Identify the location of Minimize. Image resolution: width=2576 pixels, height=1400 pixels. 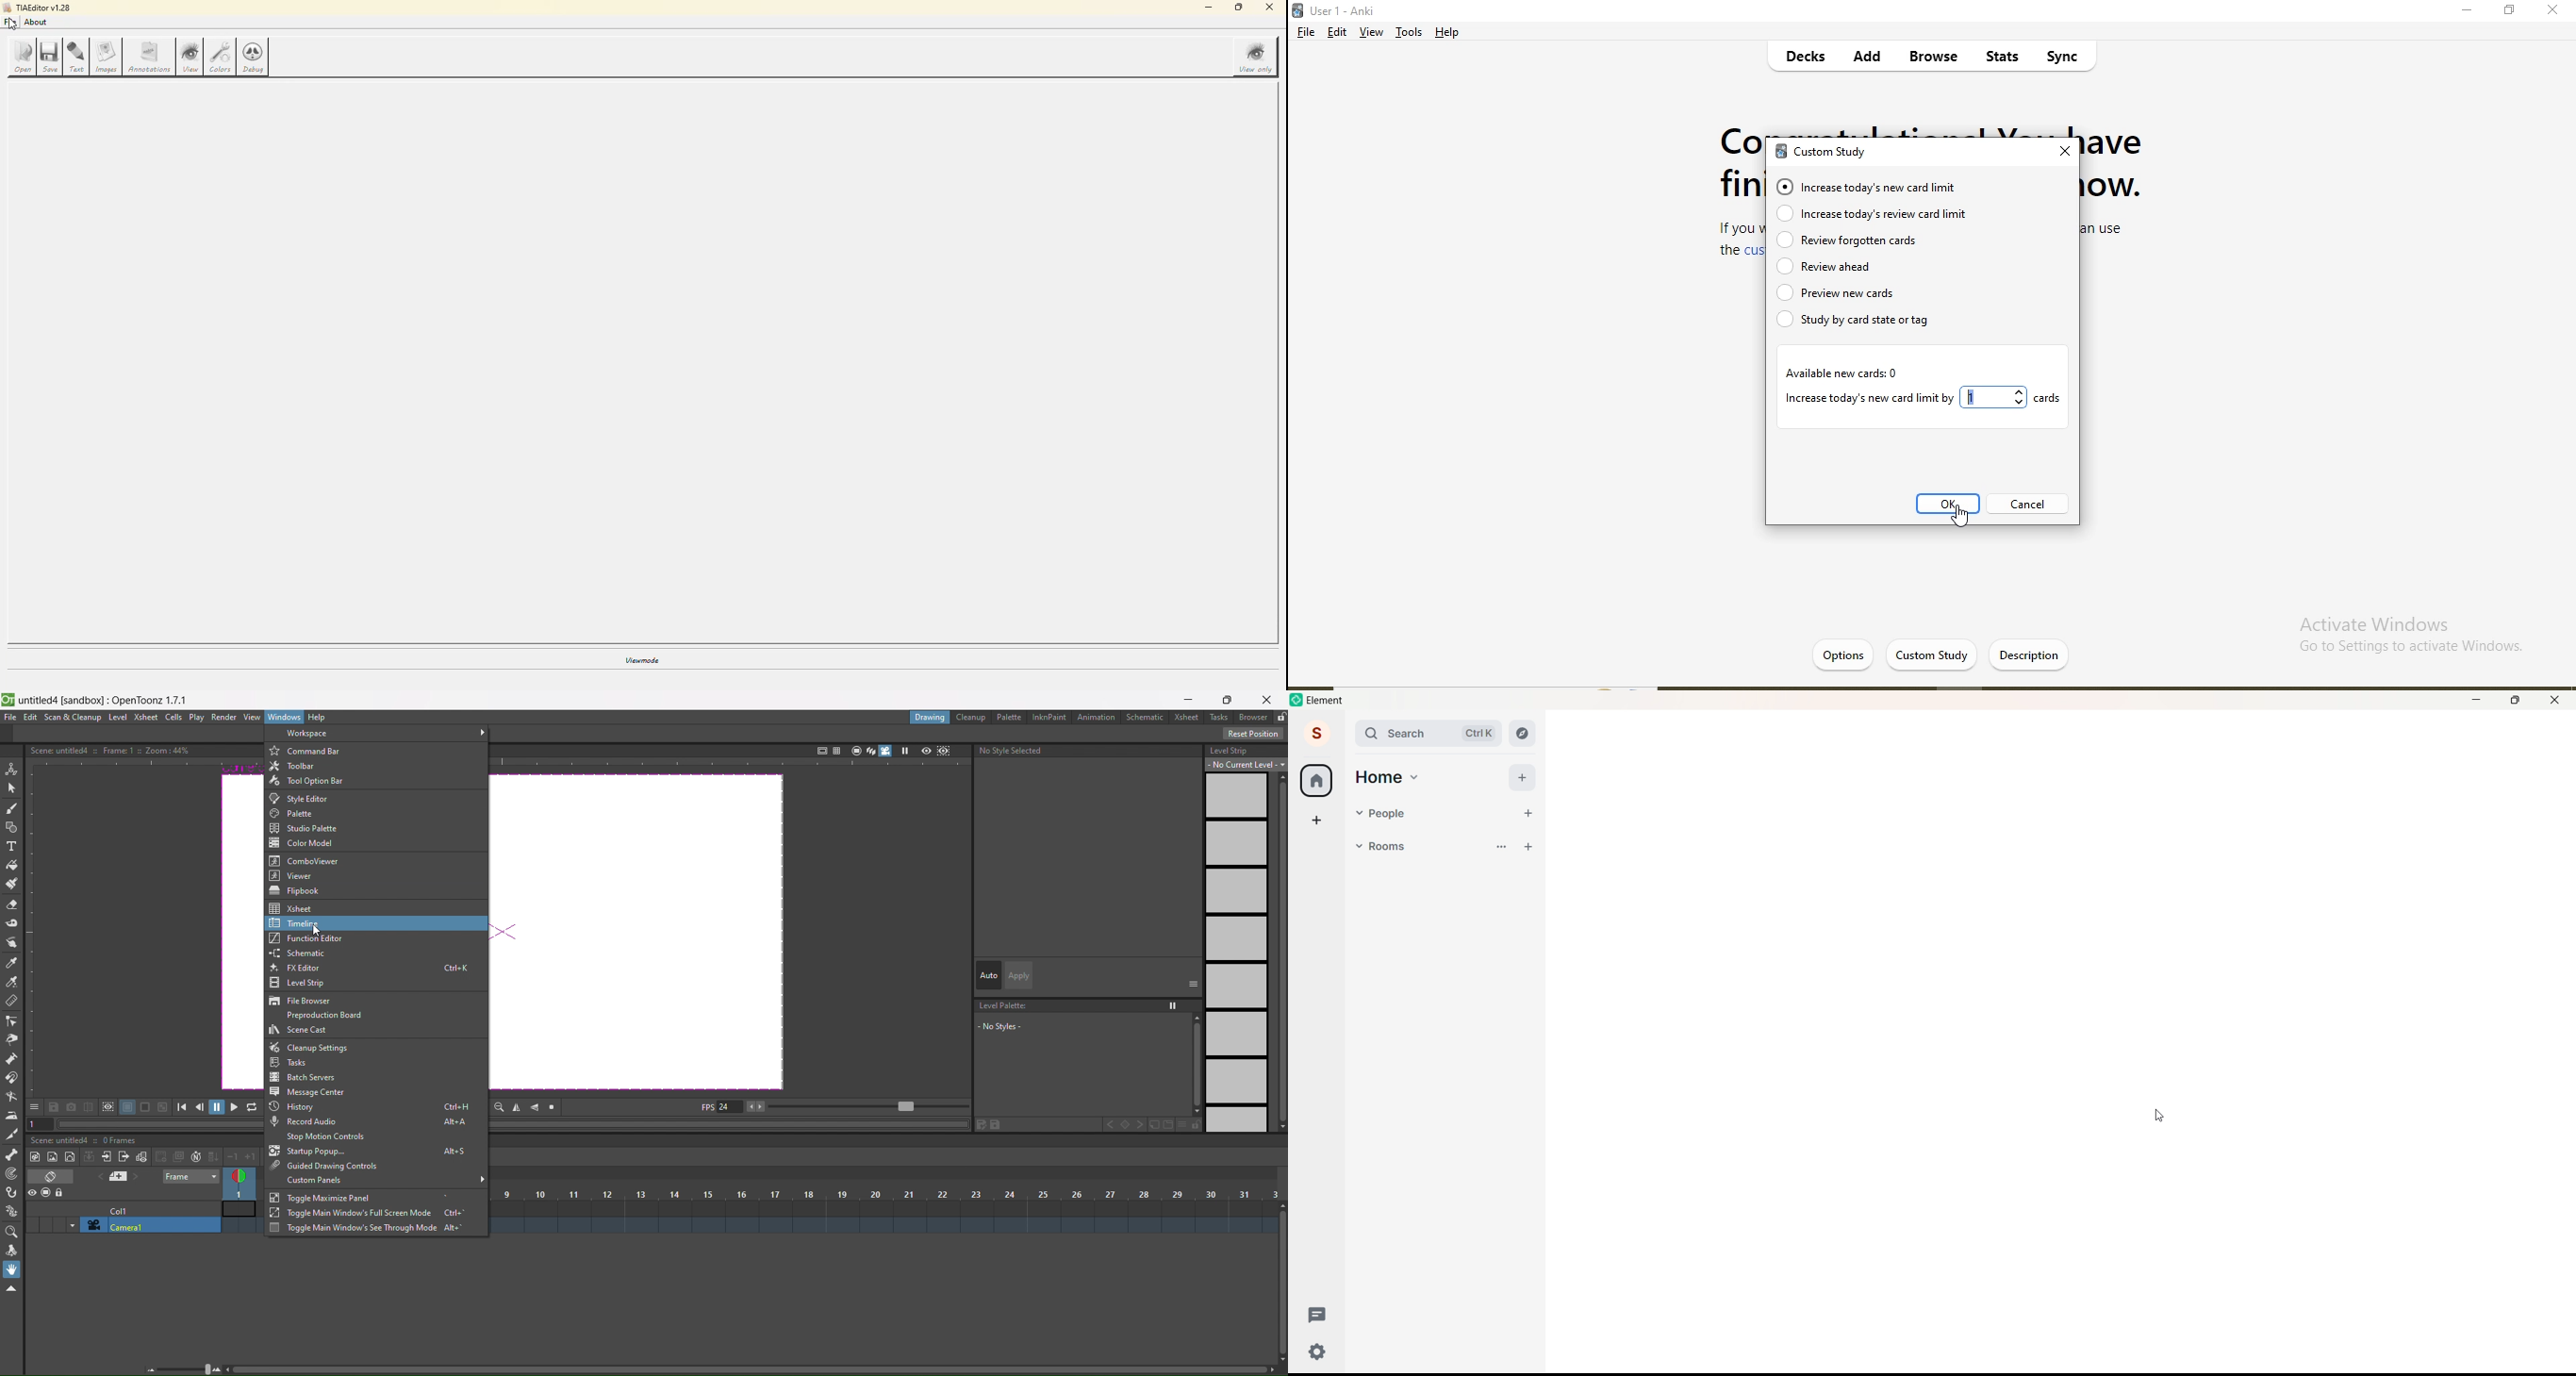
(2478, 700).